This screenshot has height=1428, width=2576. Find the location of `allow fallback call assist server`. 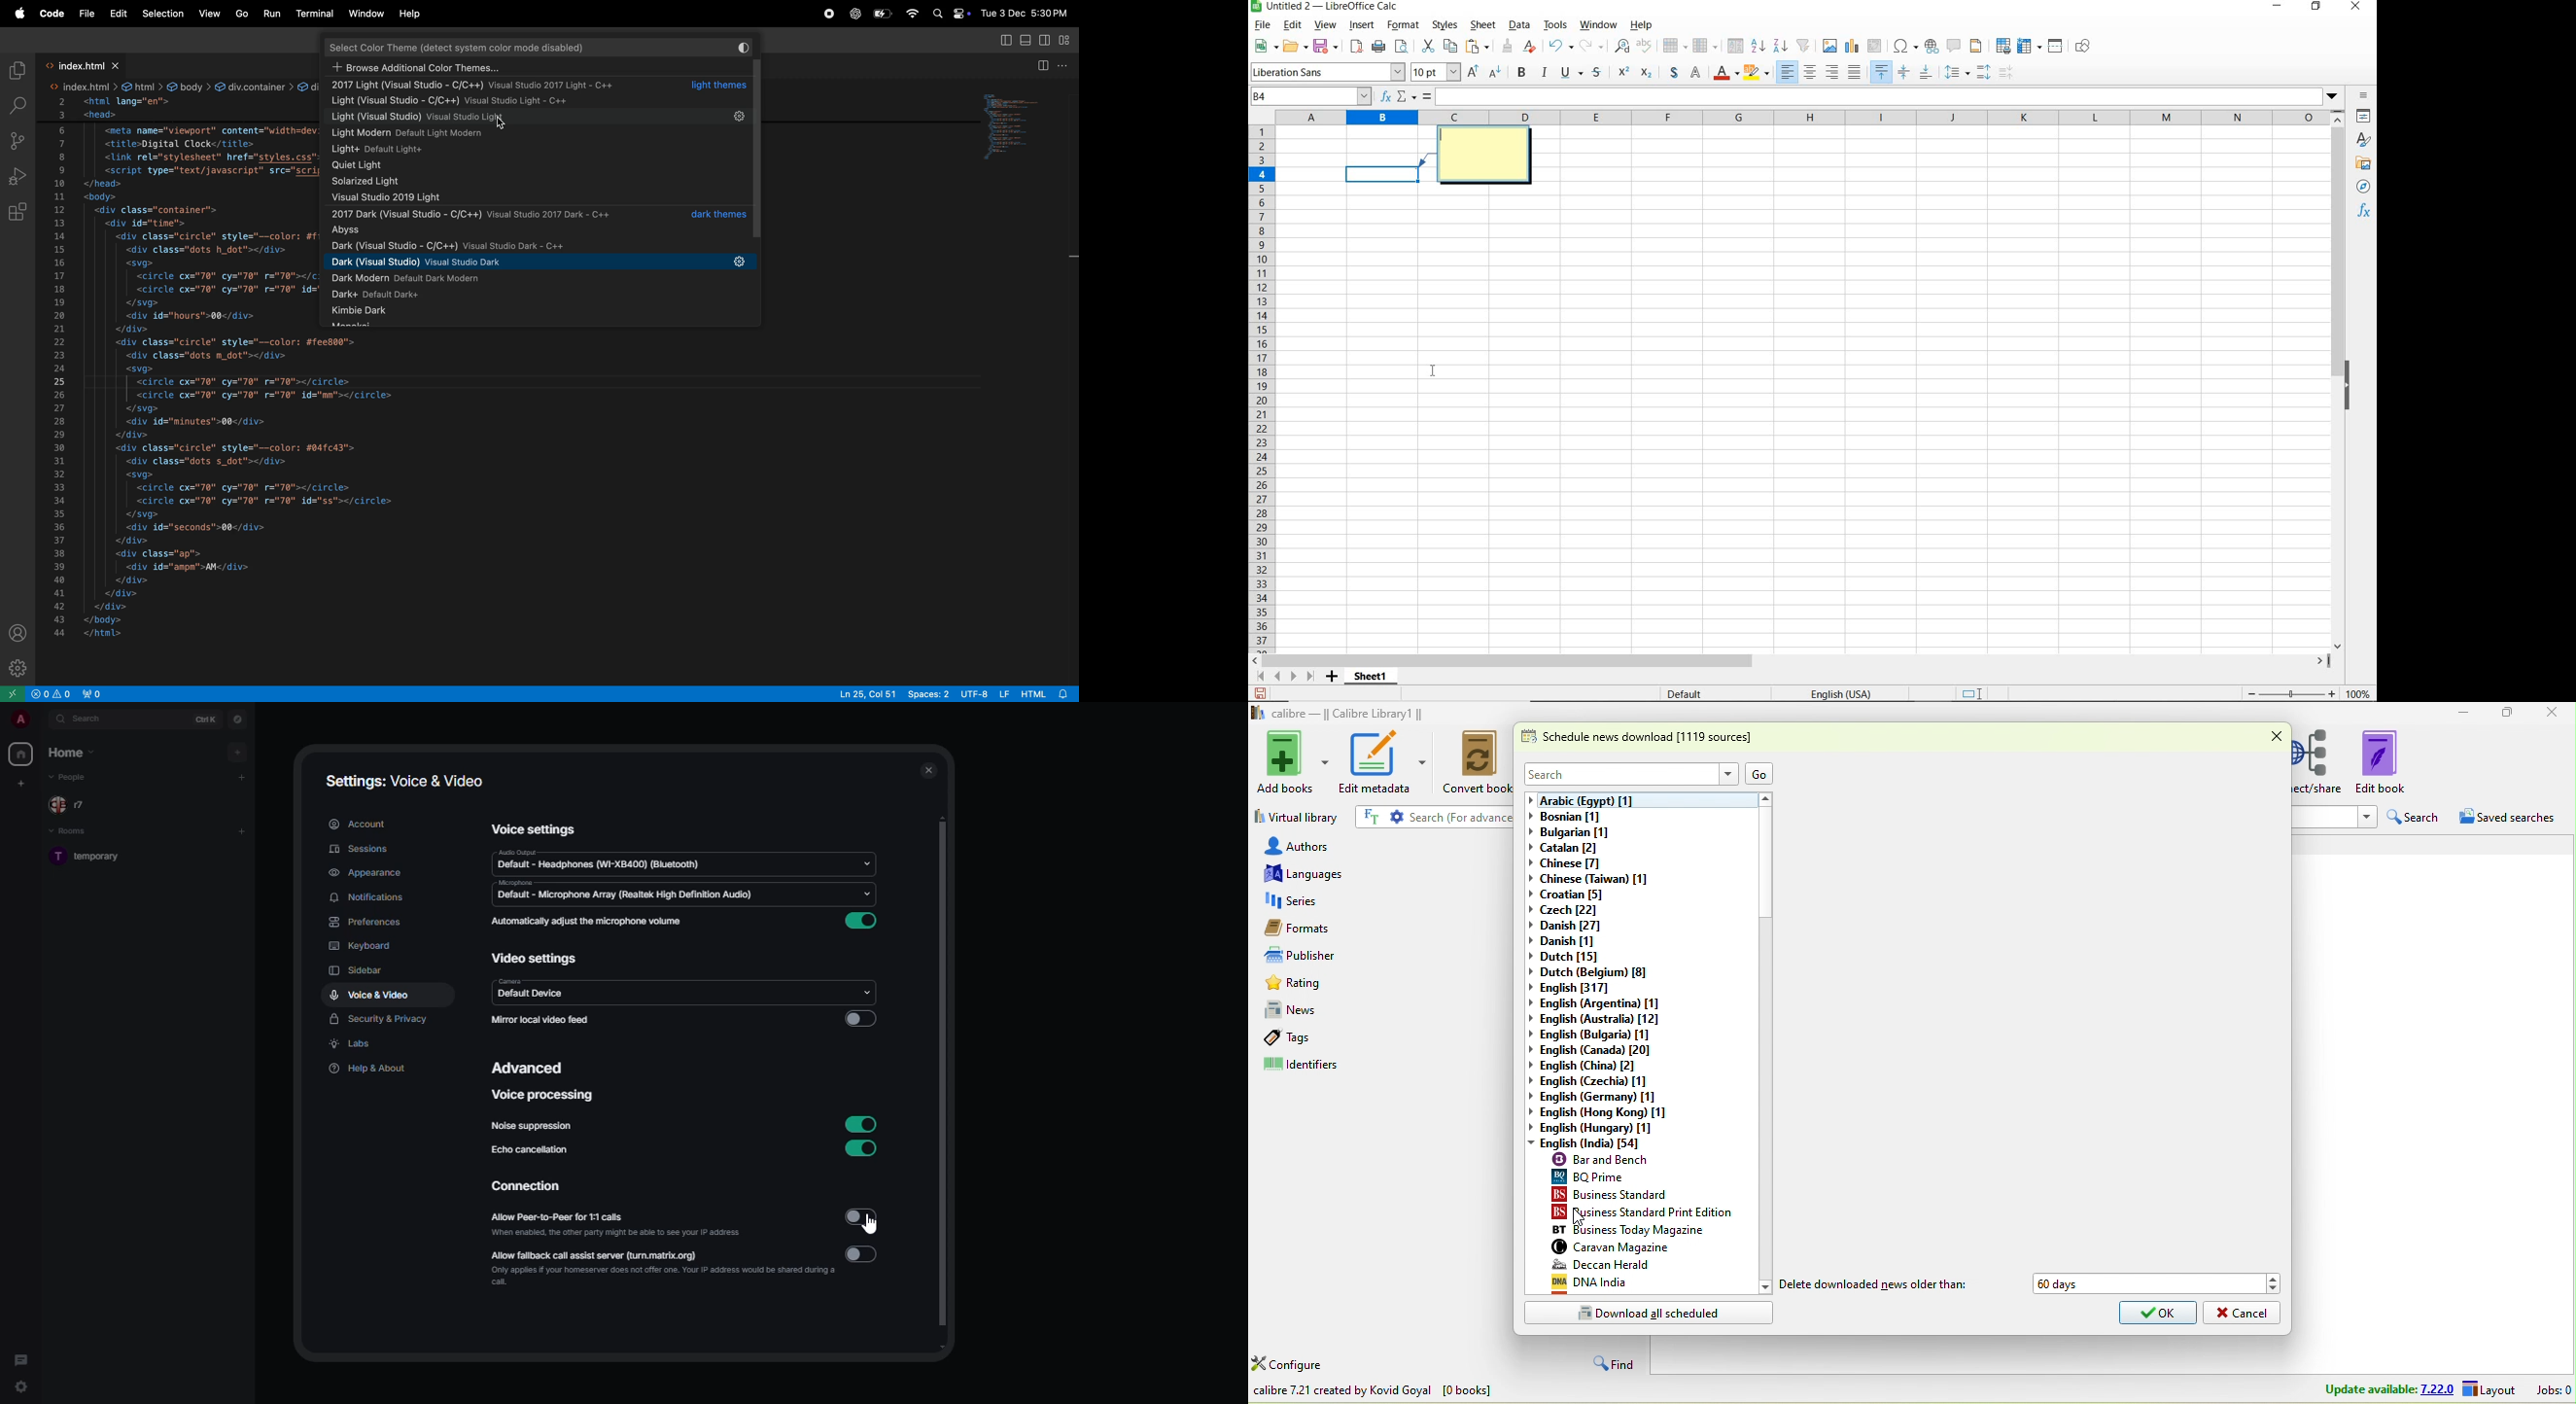

allow fallback call assist server is located at coordinates (621, 1255).